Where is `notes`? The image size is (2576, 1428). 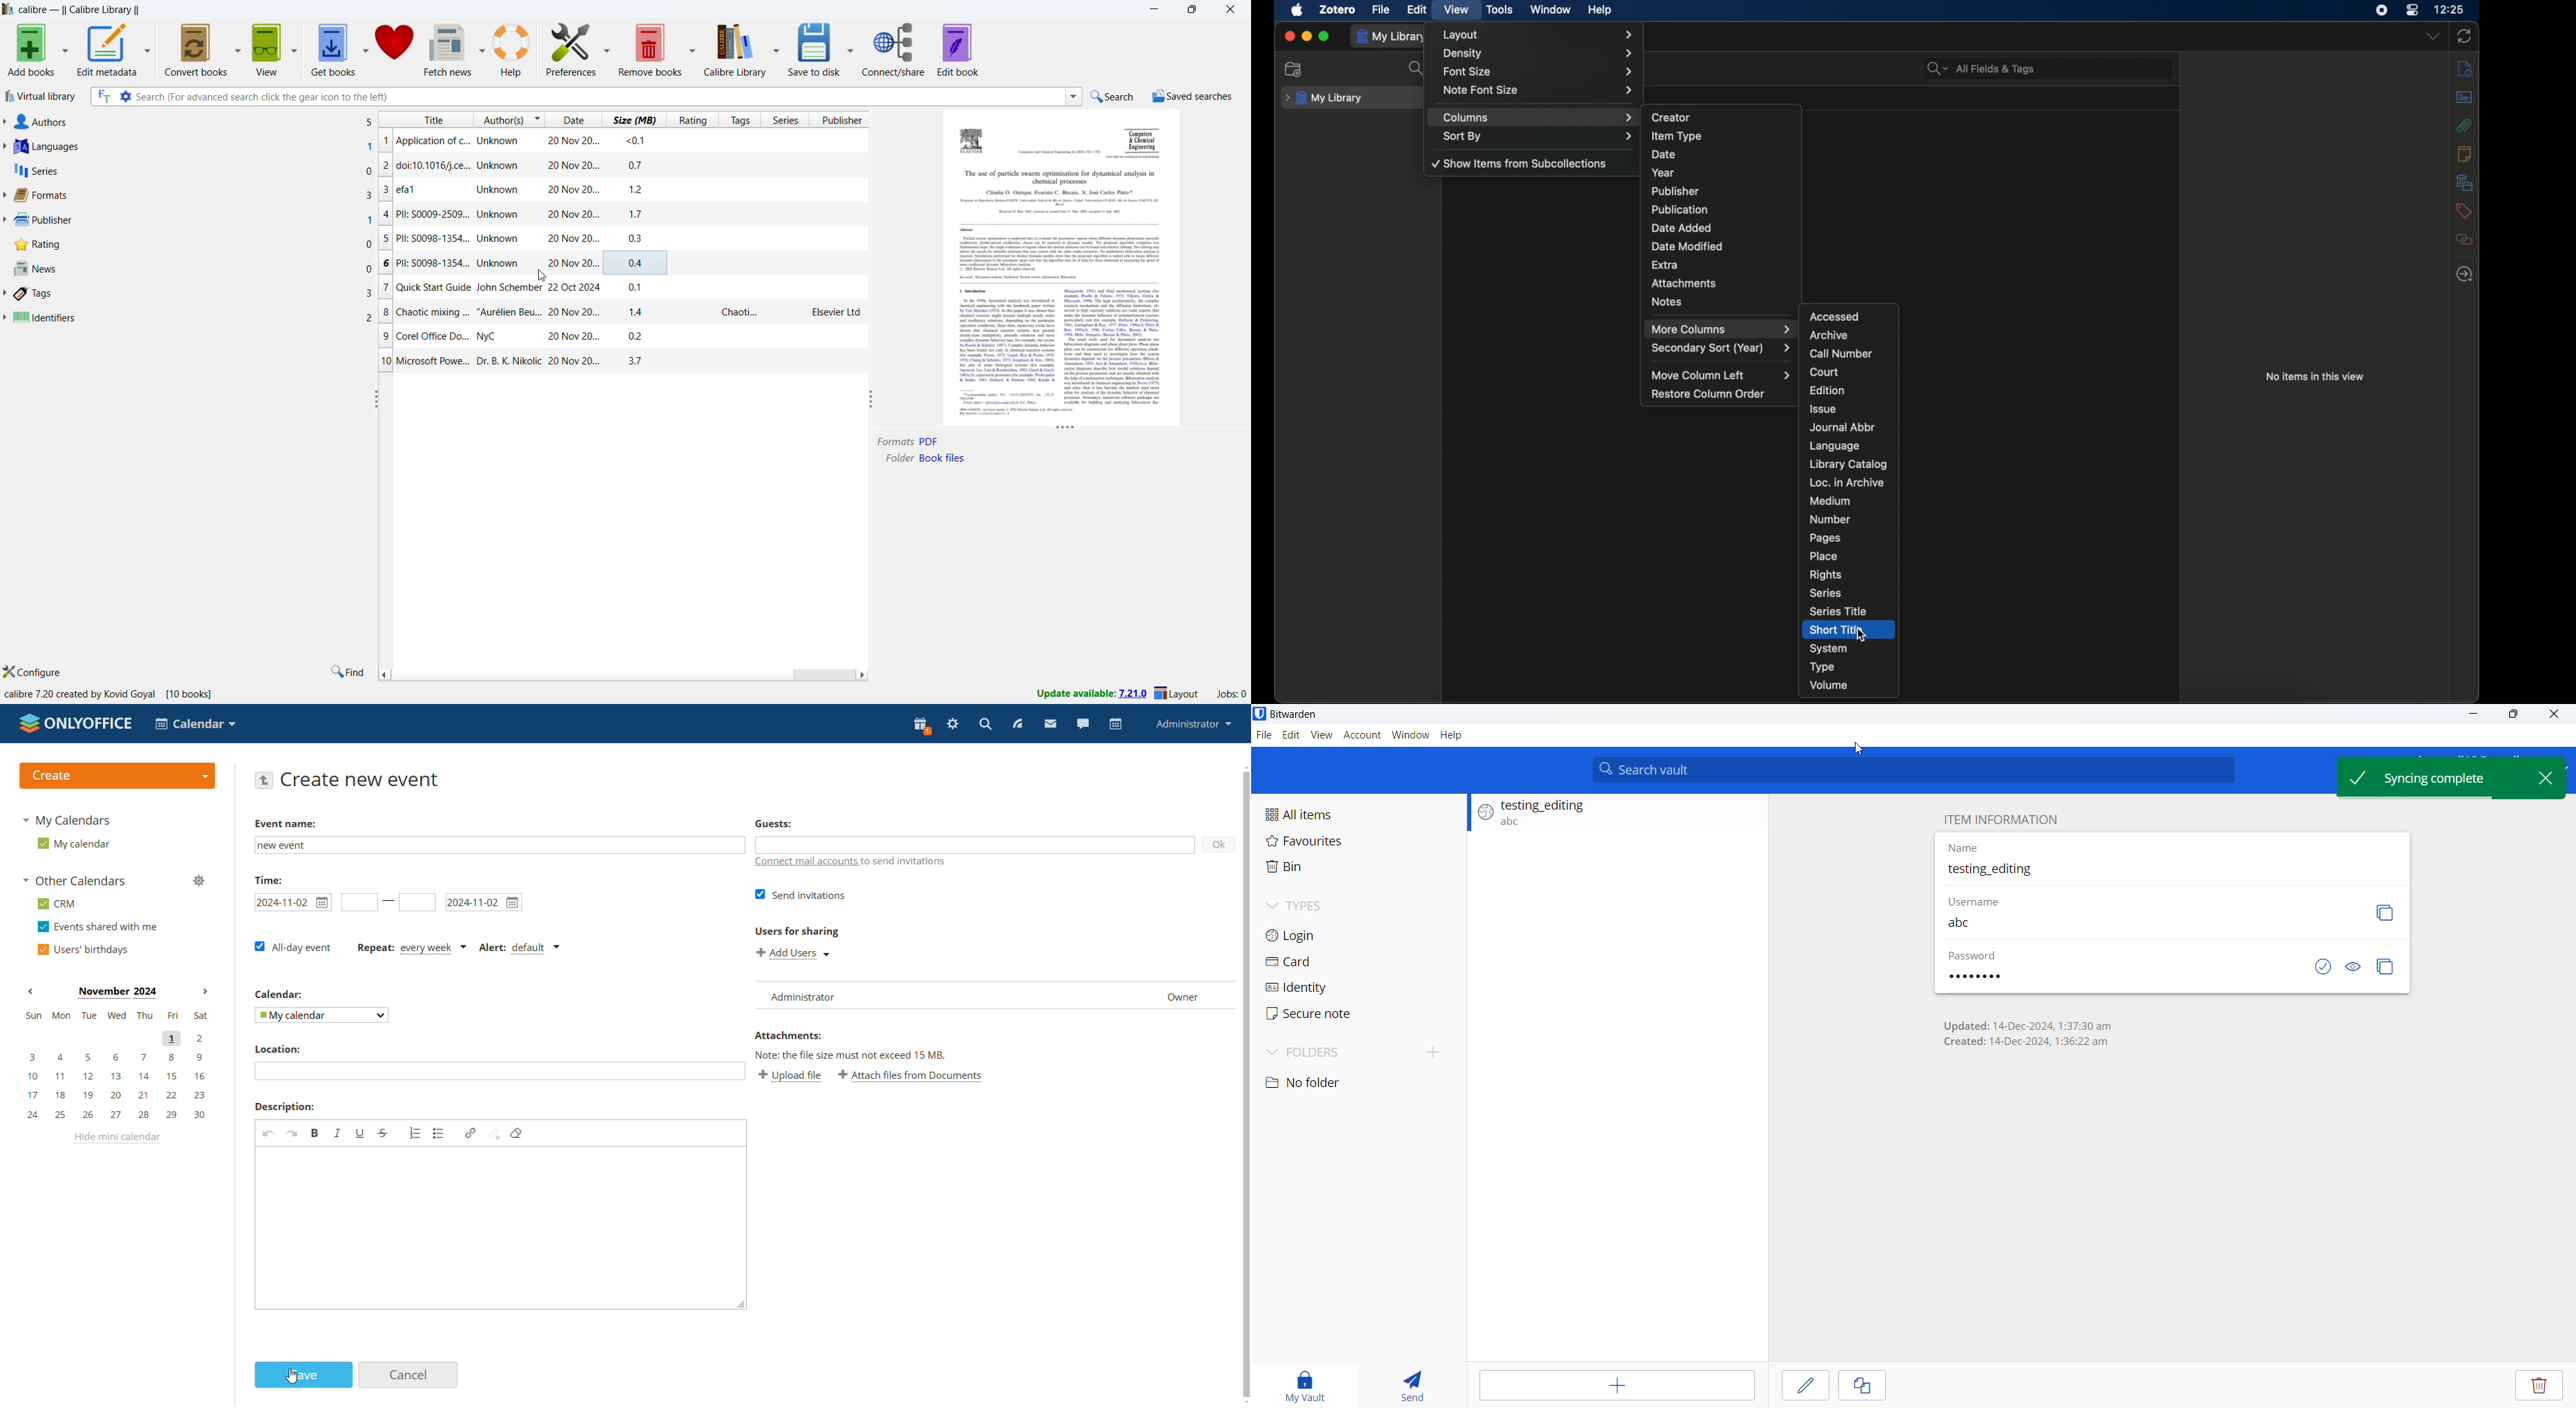 notes is located at coordinates (1668, 301).